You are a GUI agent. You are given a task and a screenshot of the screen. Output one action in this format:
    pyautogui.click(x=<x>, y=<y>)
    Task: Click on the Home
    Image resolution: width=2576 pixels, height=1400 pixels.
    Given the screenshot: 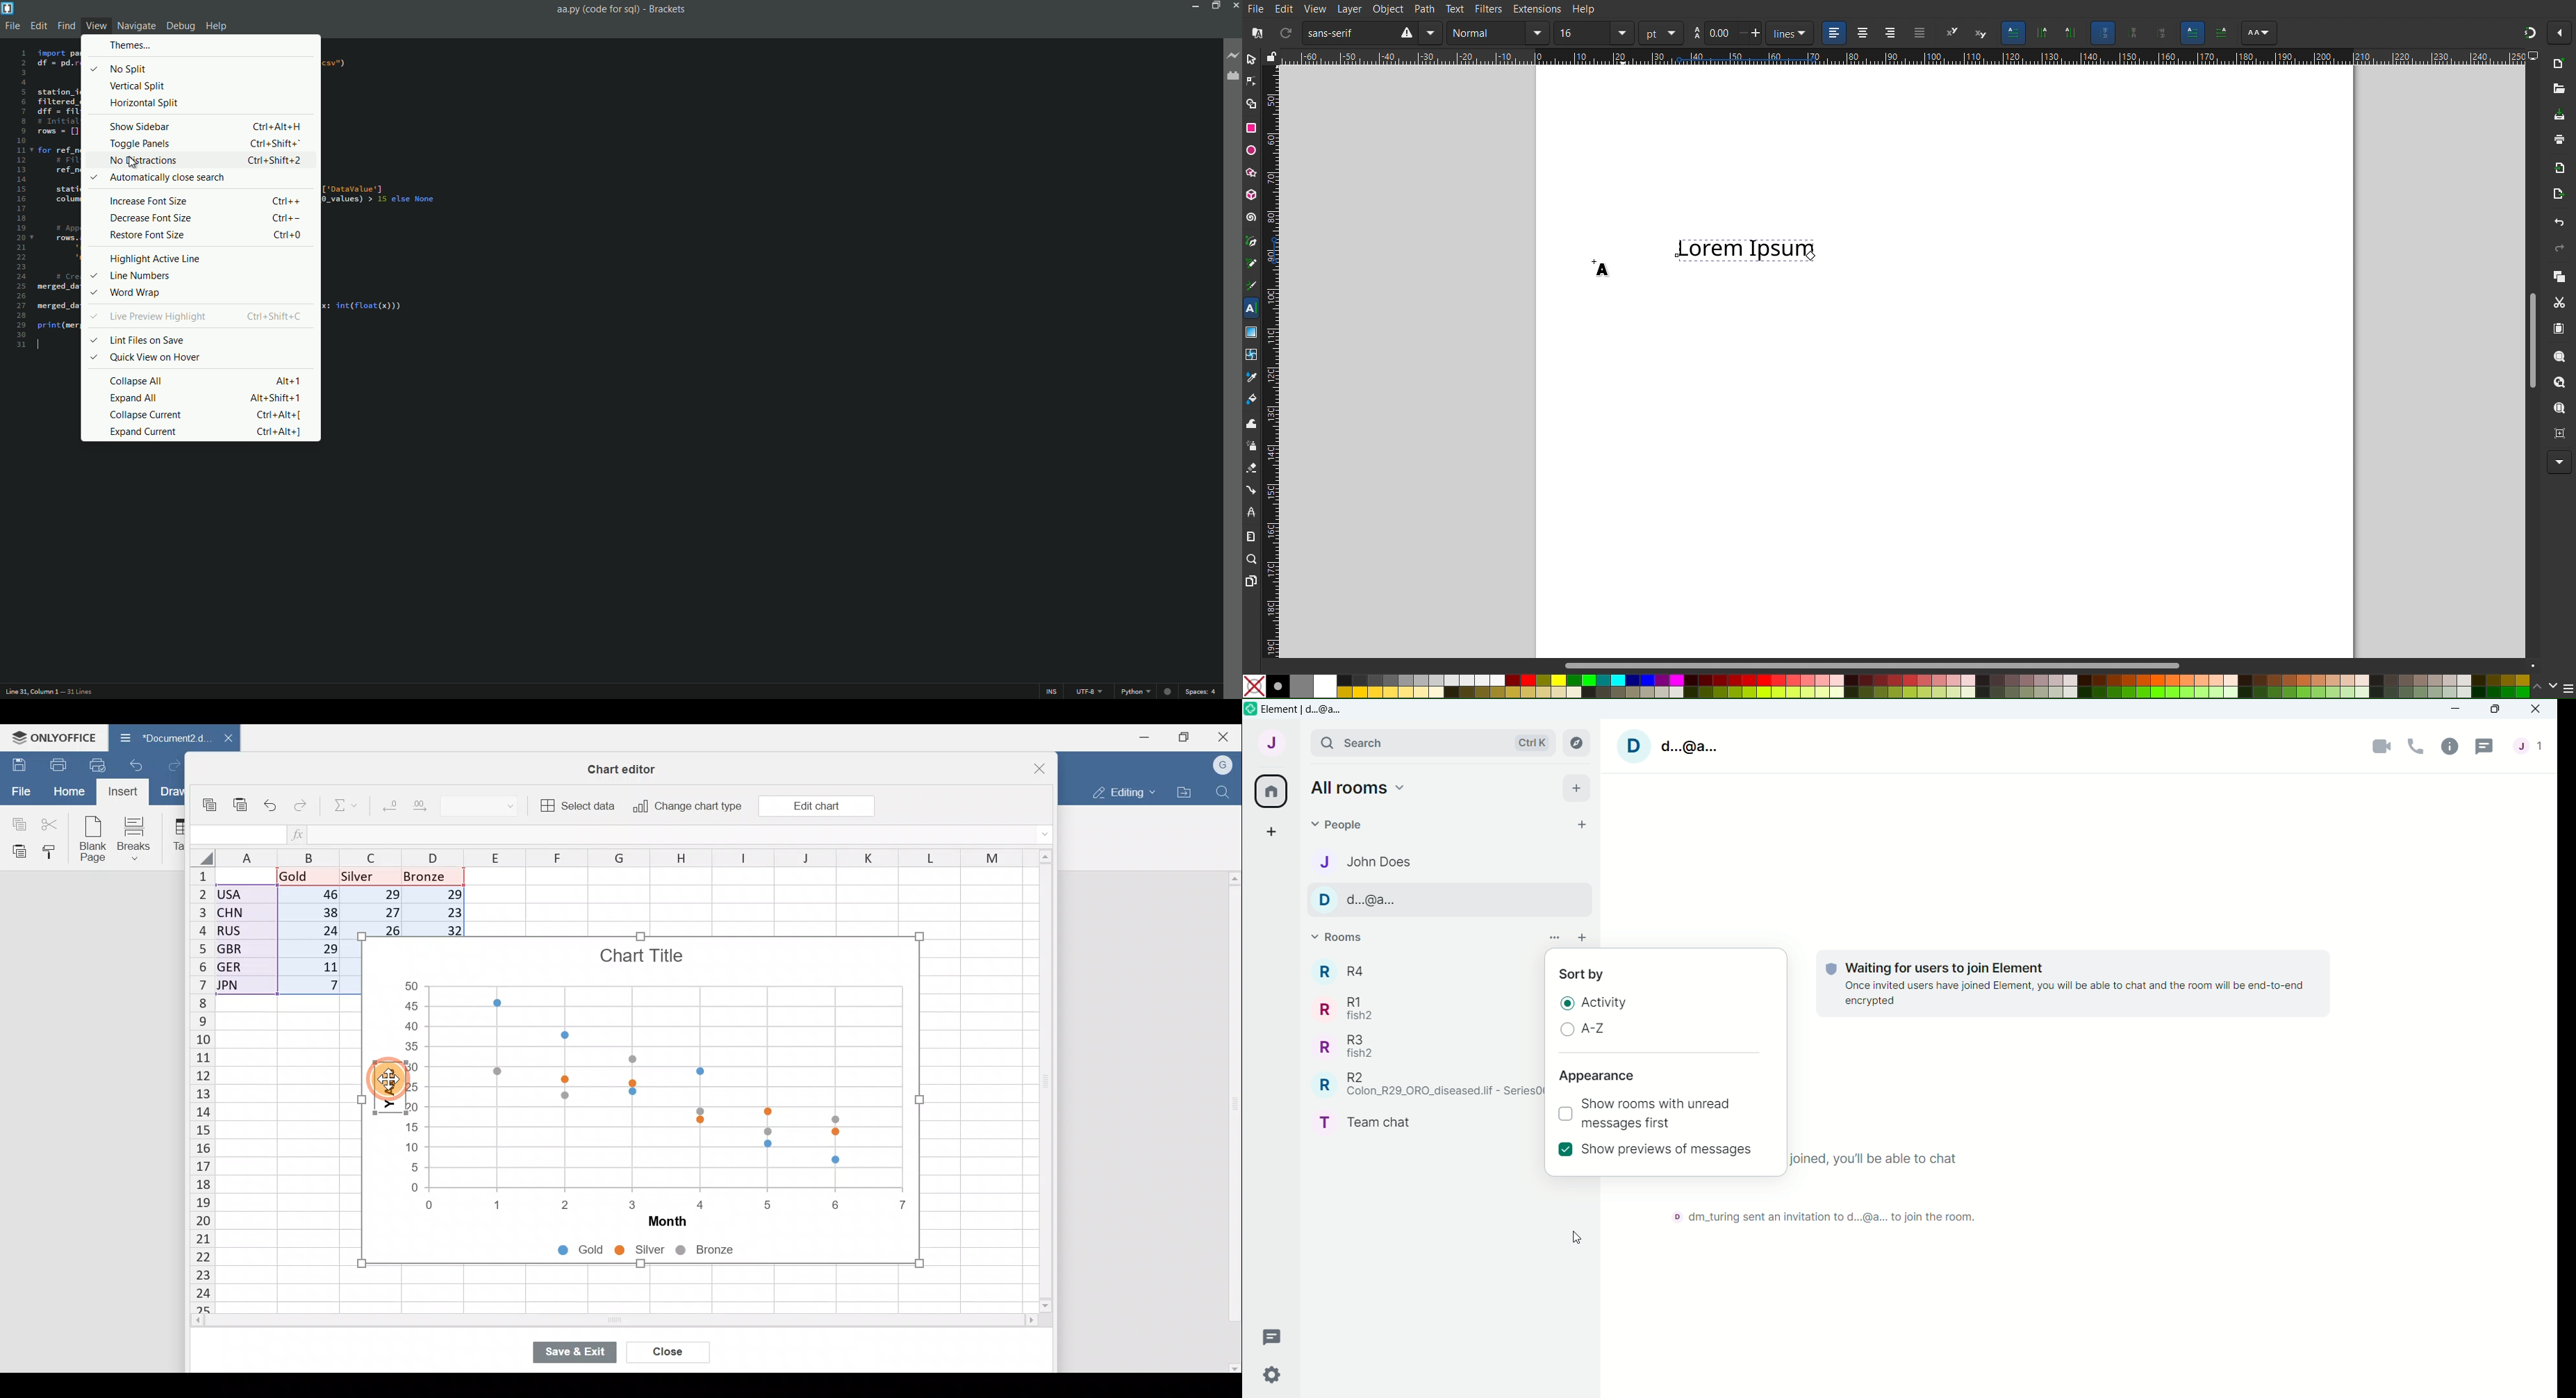 What is the action you would take?
    pyautogui.click(x=69, y=793)
    